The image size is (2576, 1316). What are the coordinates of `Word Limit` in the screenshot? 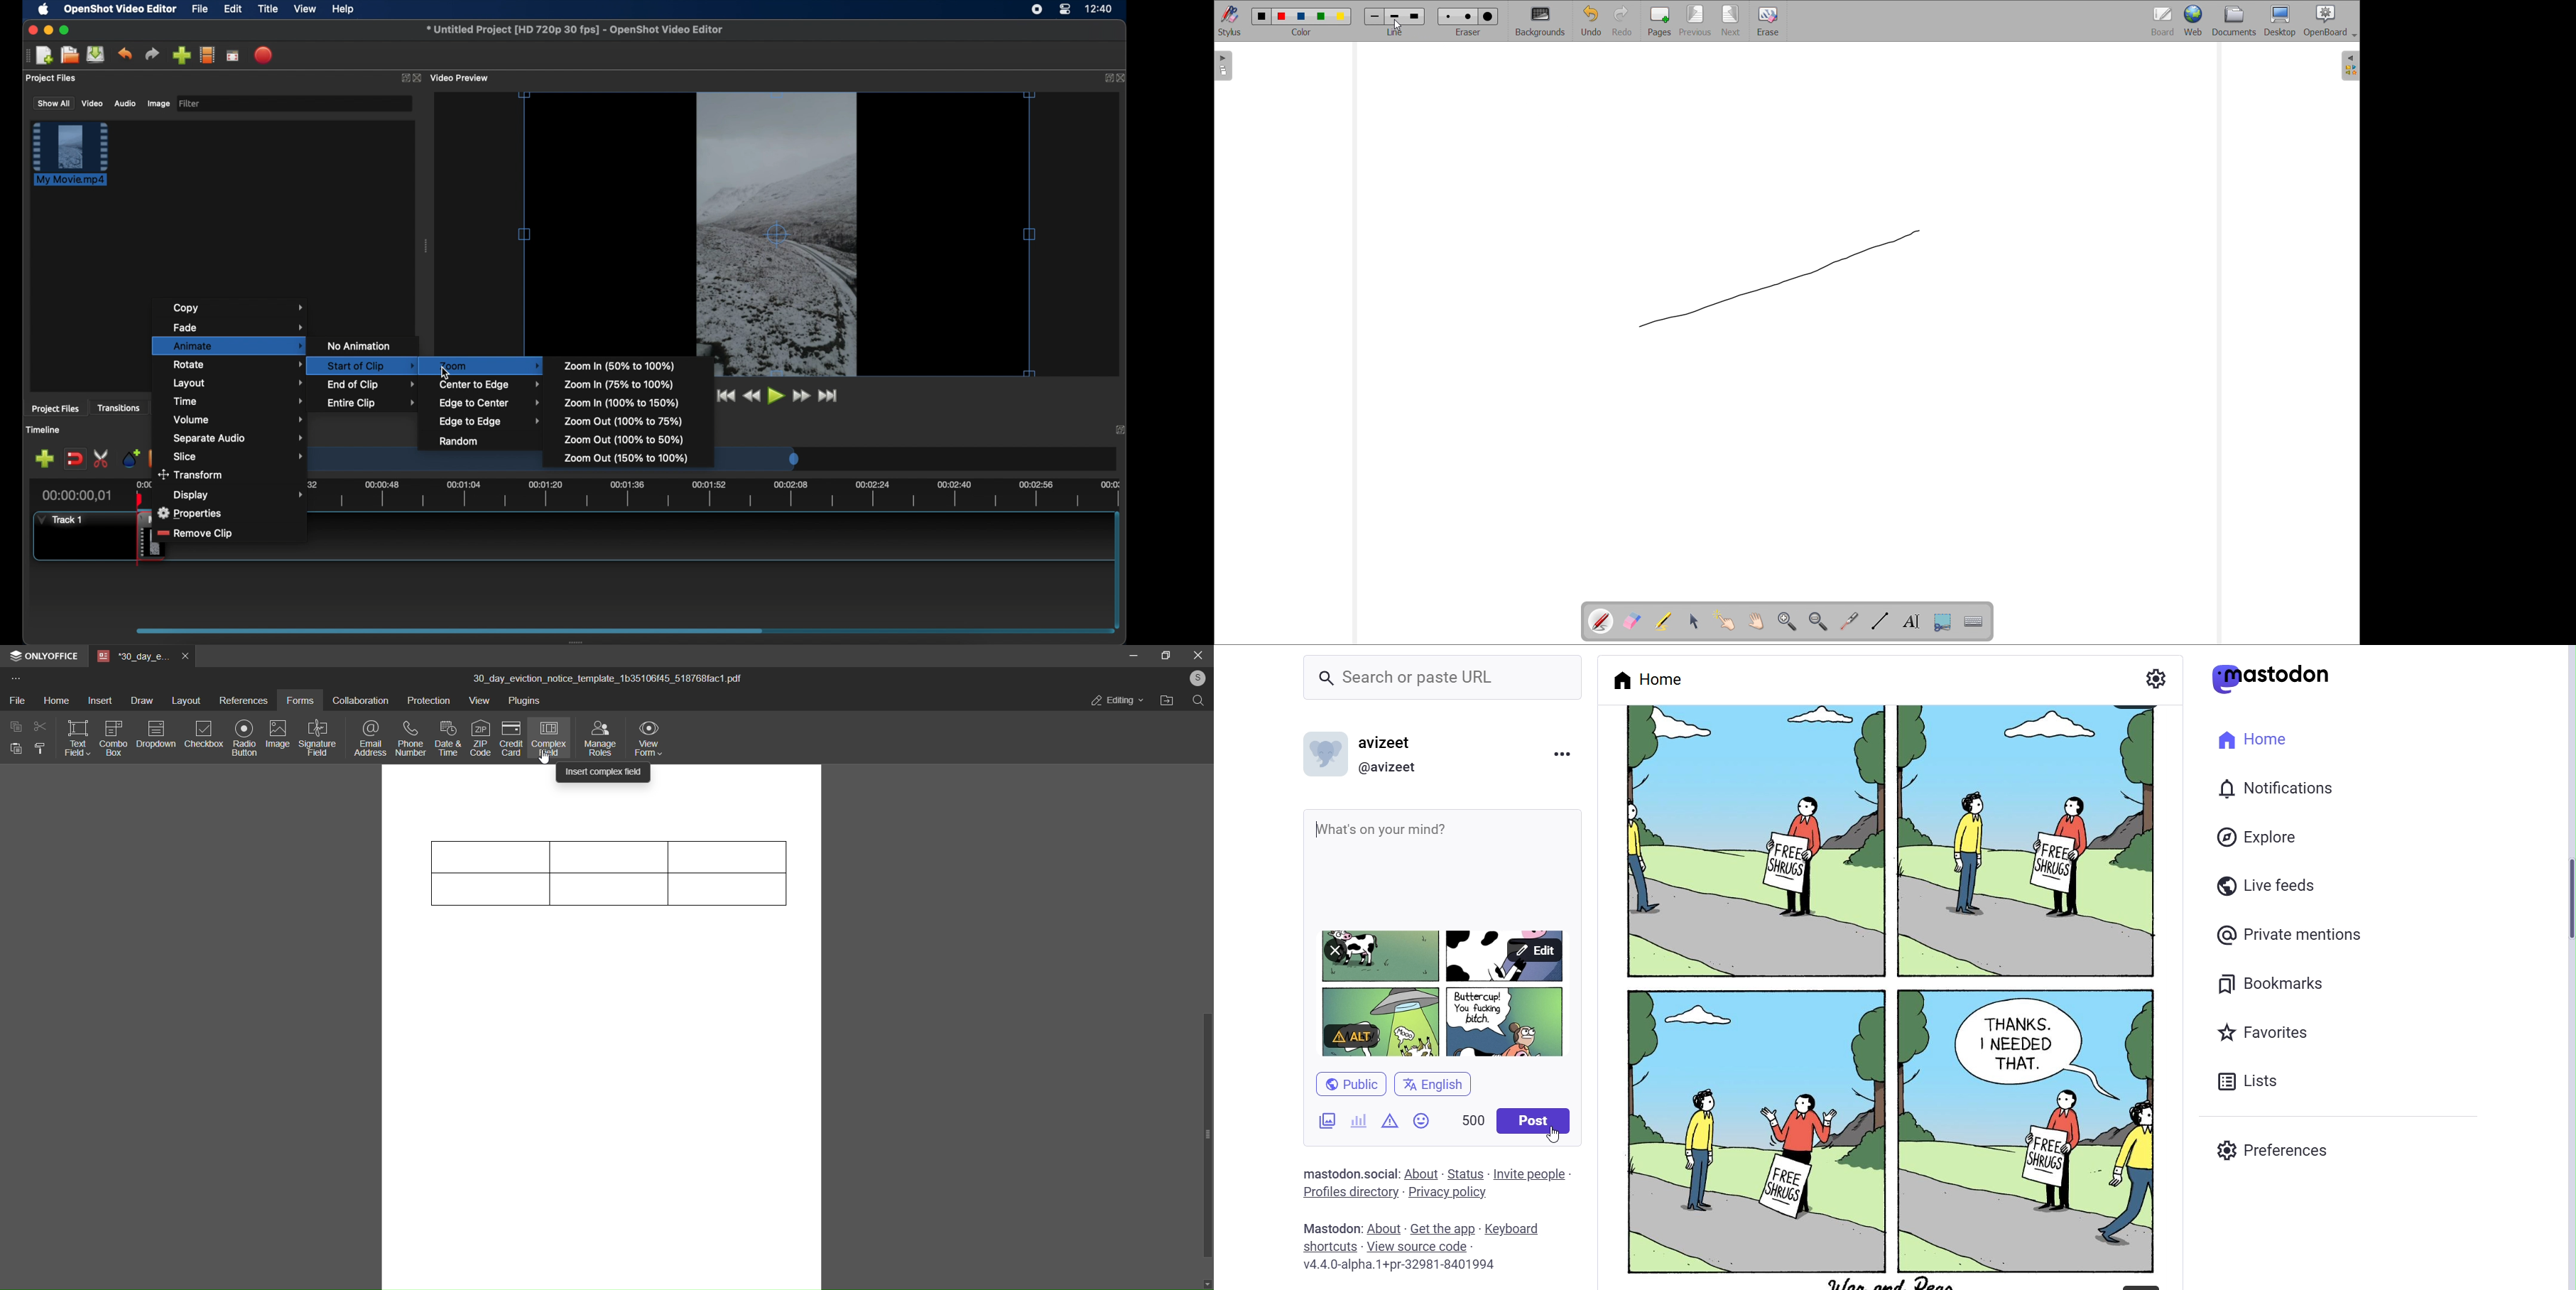 It's located at (1468, 1122).